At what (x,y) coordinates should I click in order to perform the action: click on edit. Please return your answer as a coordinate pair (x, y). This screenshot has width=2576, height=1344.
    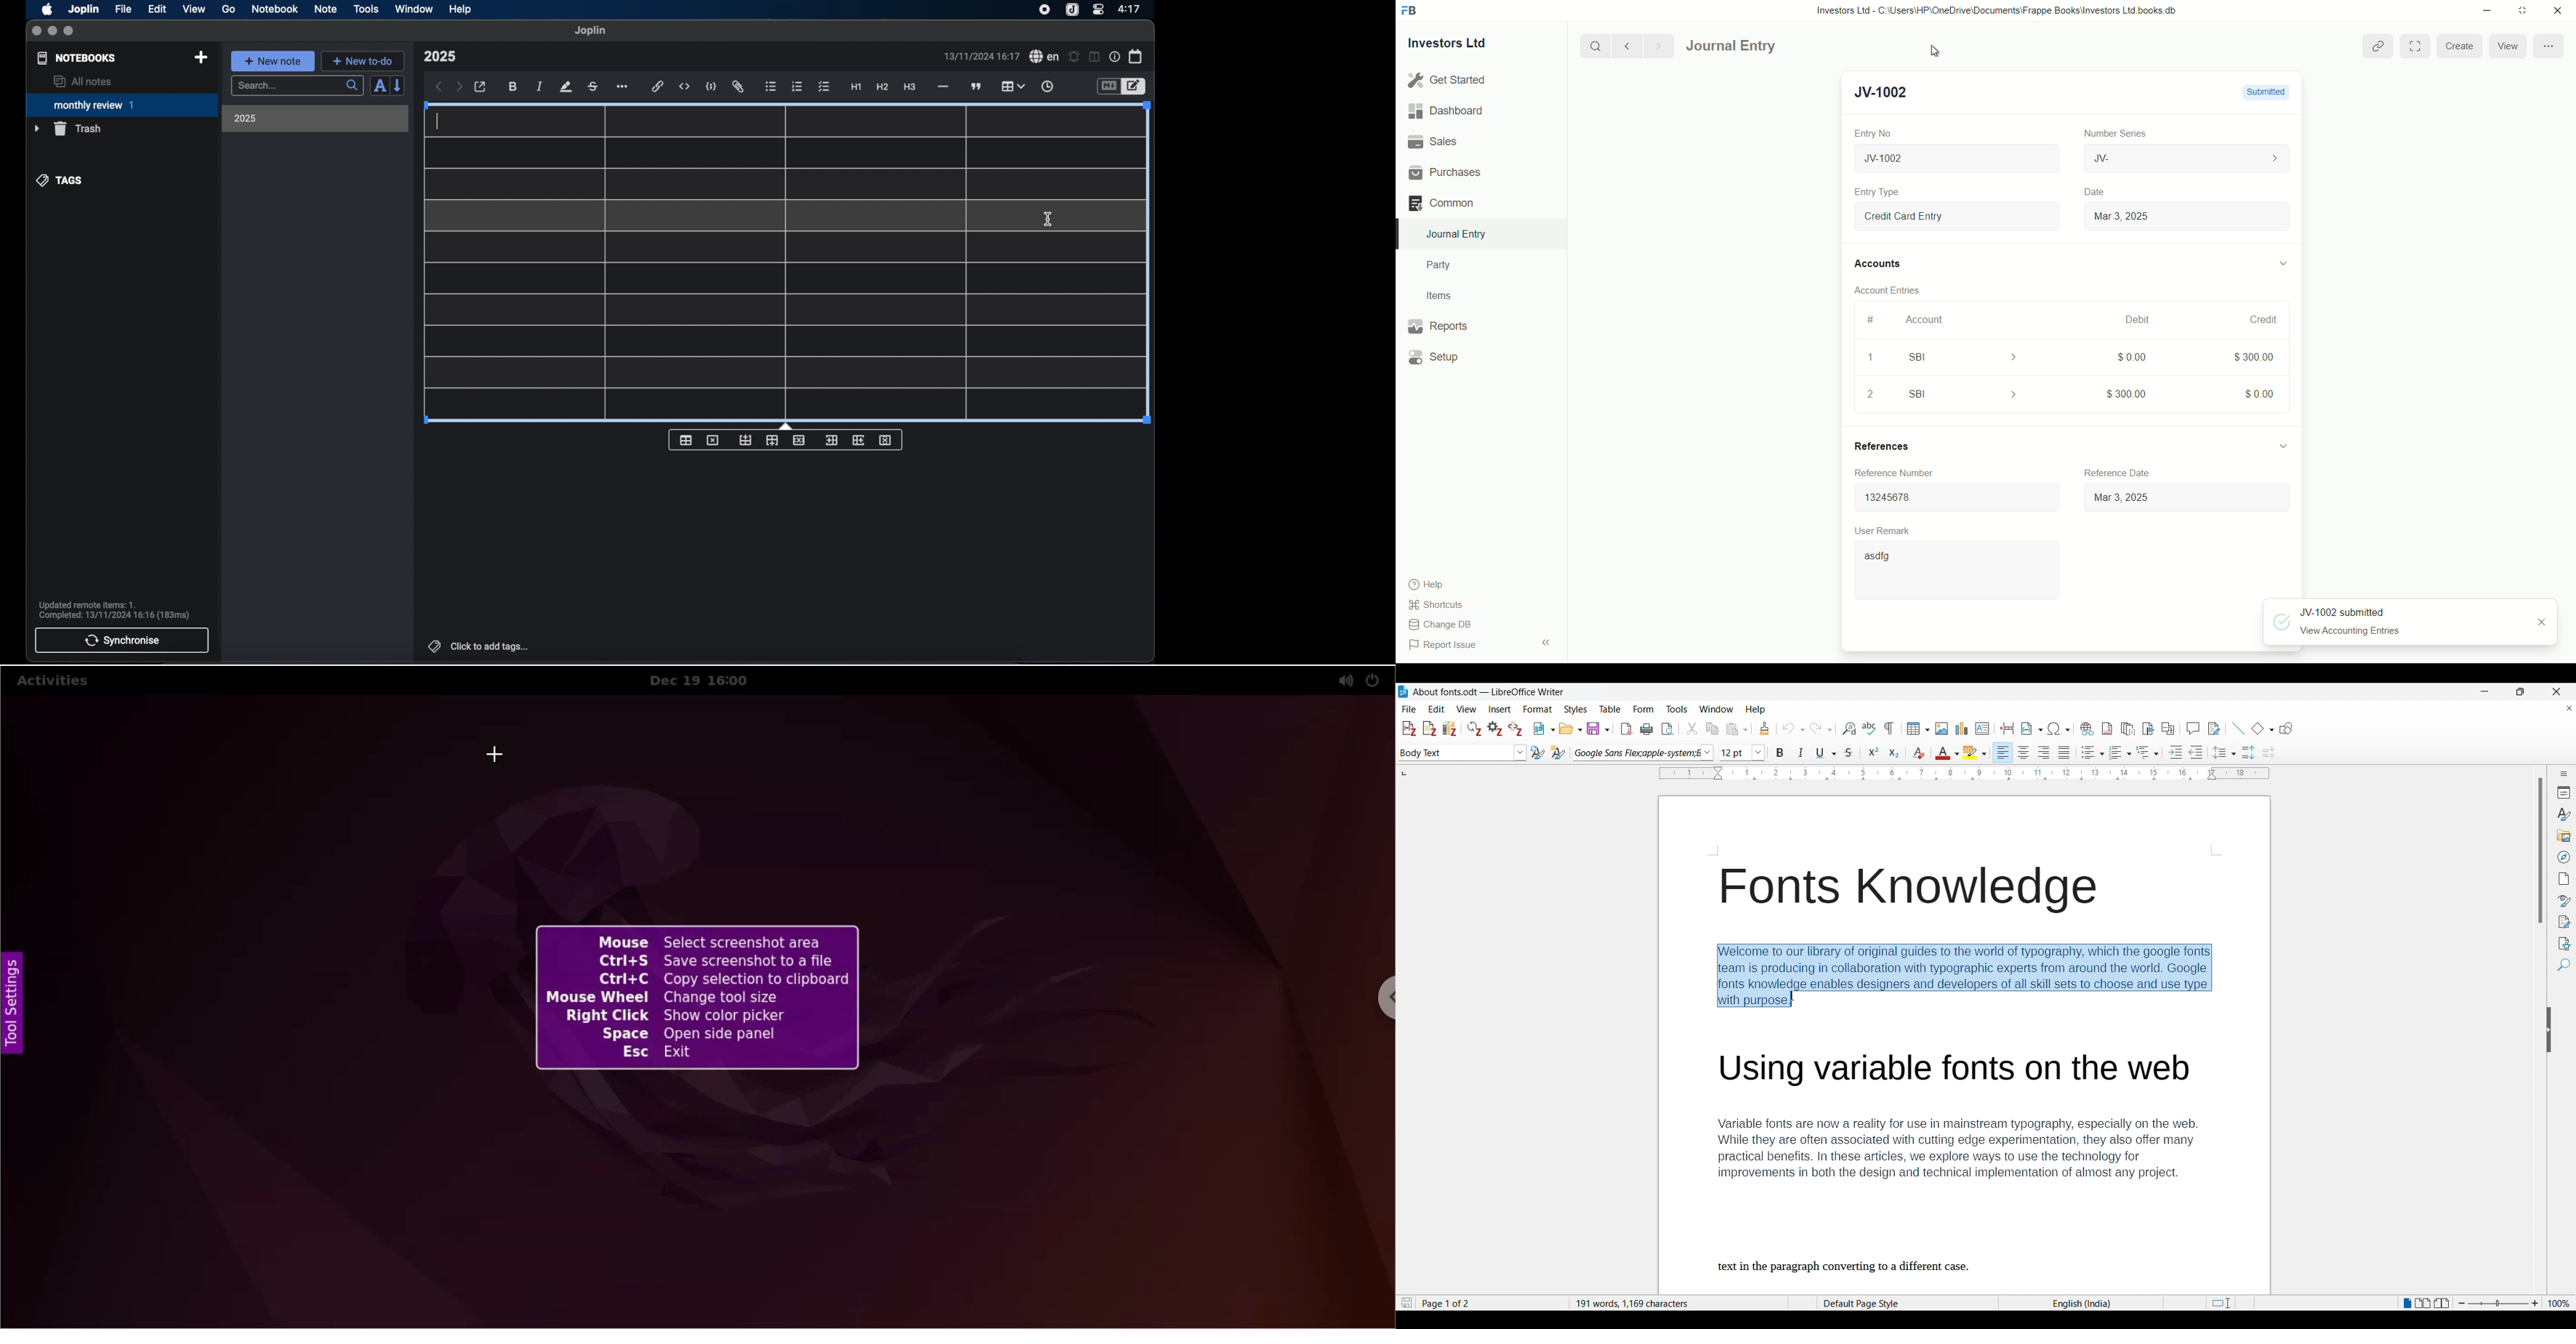
    Looking at the image, I should click on (158, 9).